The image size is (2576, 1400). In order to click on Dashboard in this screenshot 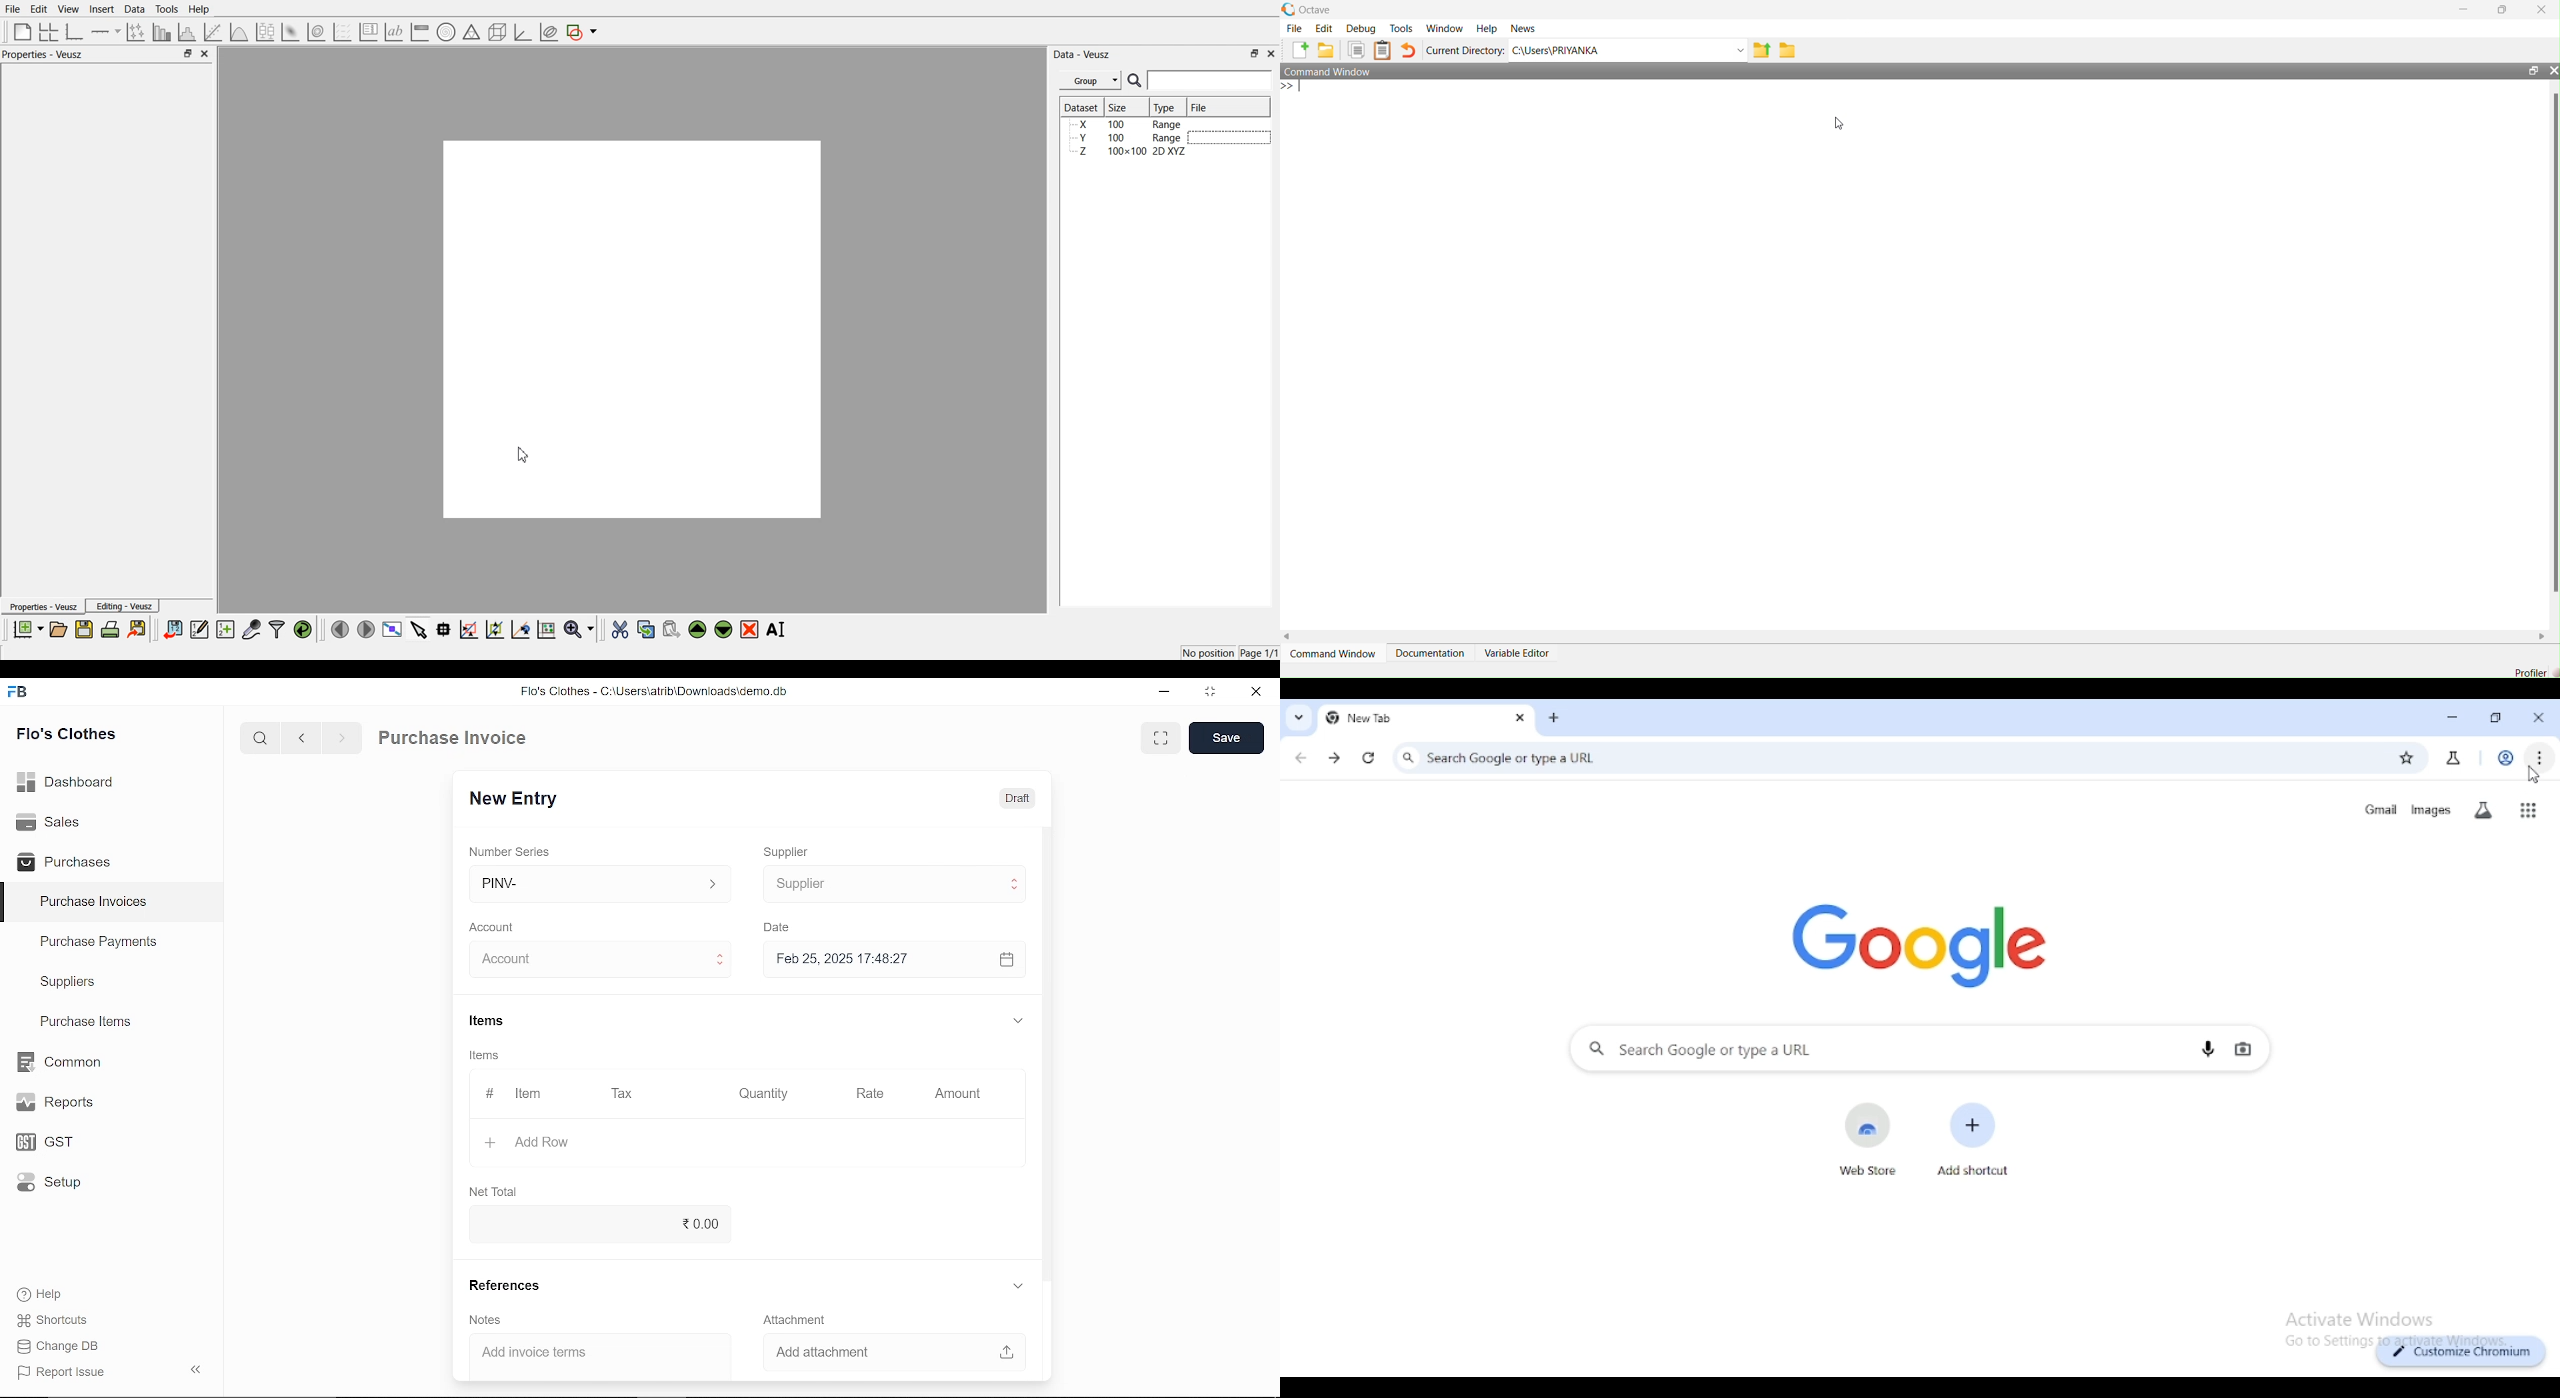, I will do `click(66, 780)`.